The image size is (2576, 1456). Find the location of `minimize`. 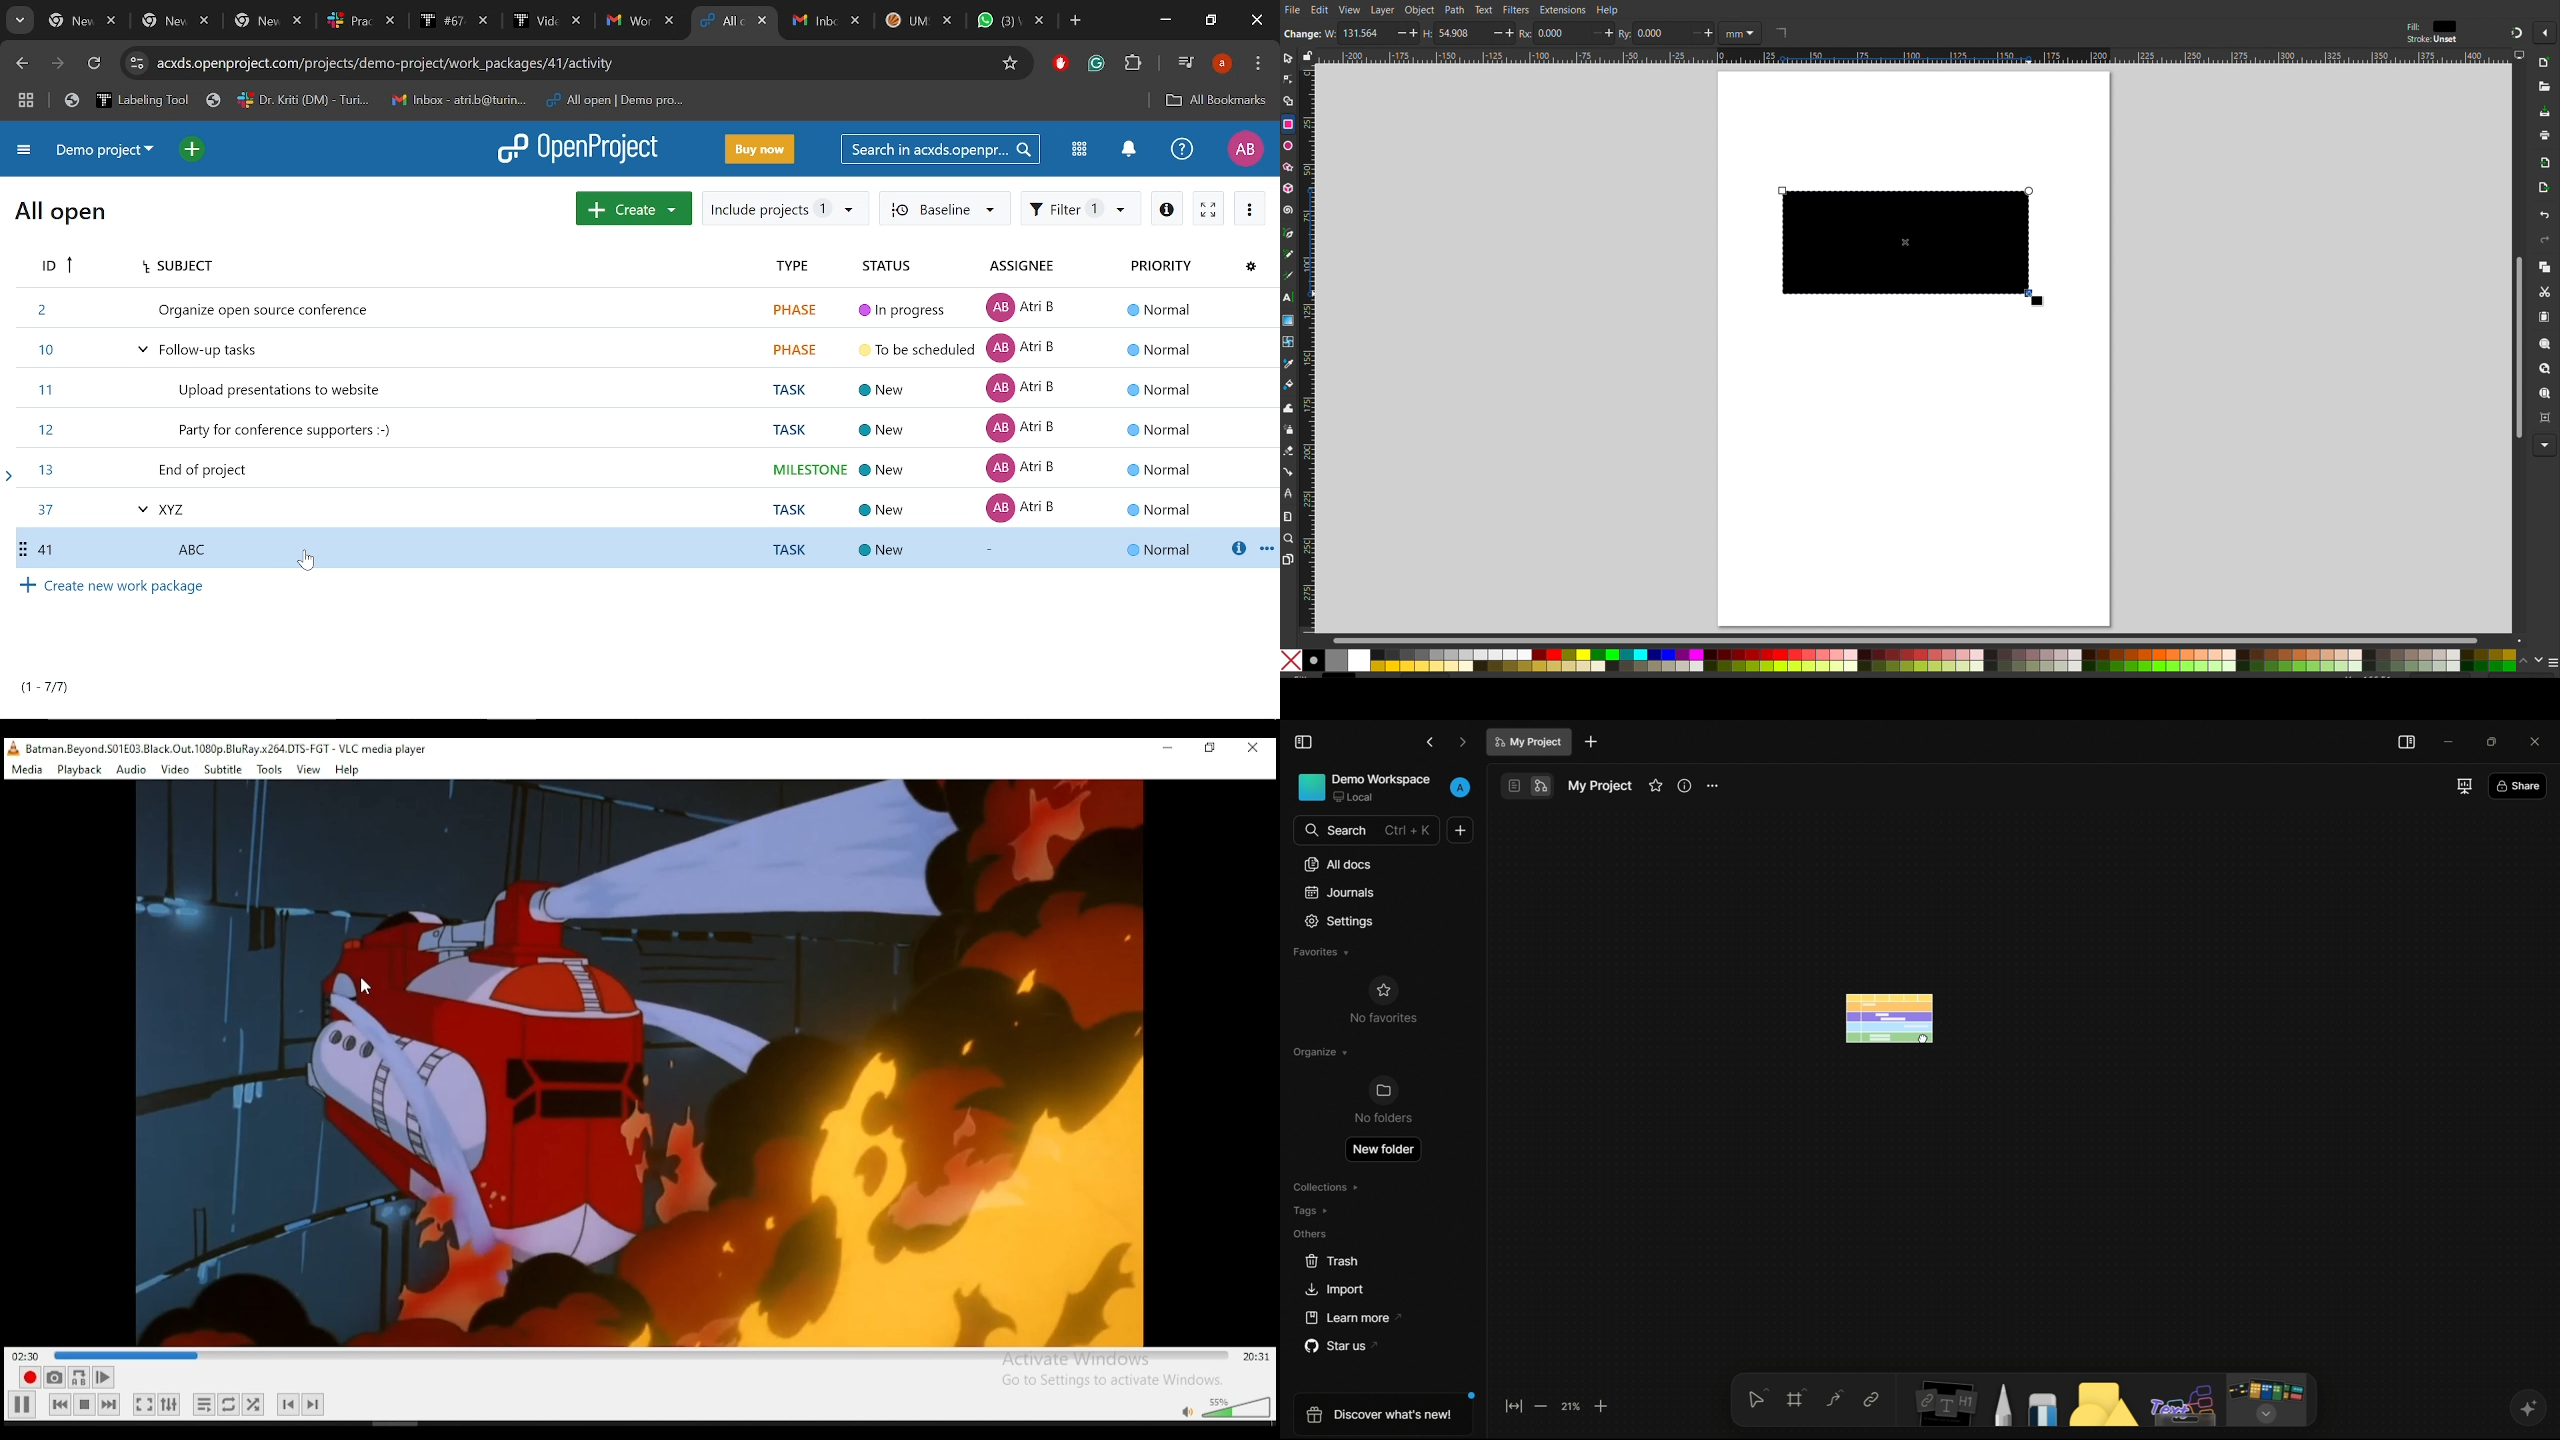

minimize is located at coordinates (1163, 750).